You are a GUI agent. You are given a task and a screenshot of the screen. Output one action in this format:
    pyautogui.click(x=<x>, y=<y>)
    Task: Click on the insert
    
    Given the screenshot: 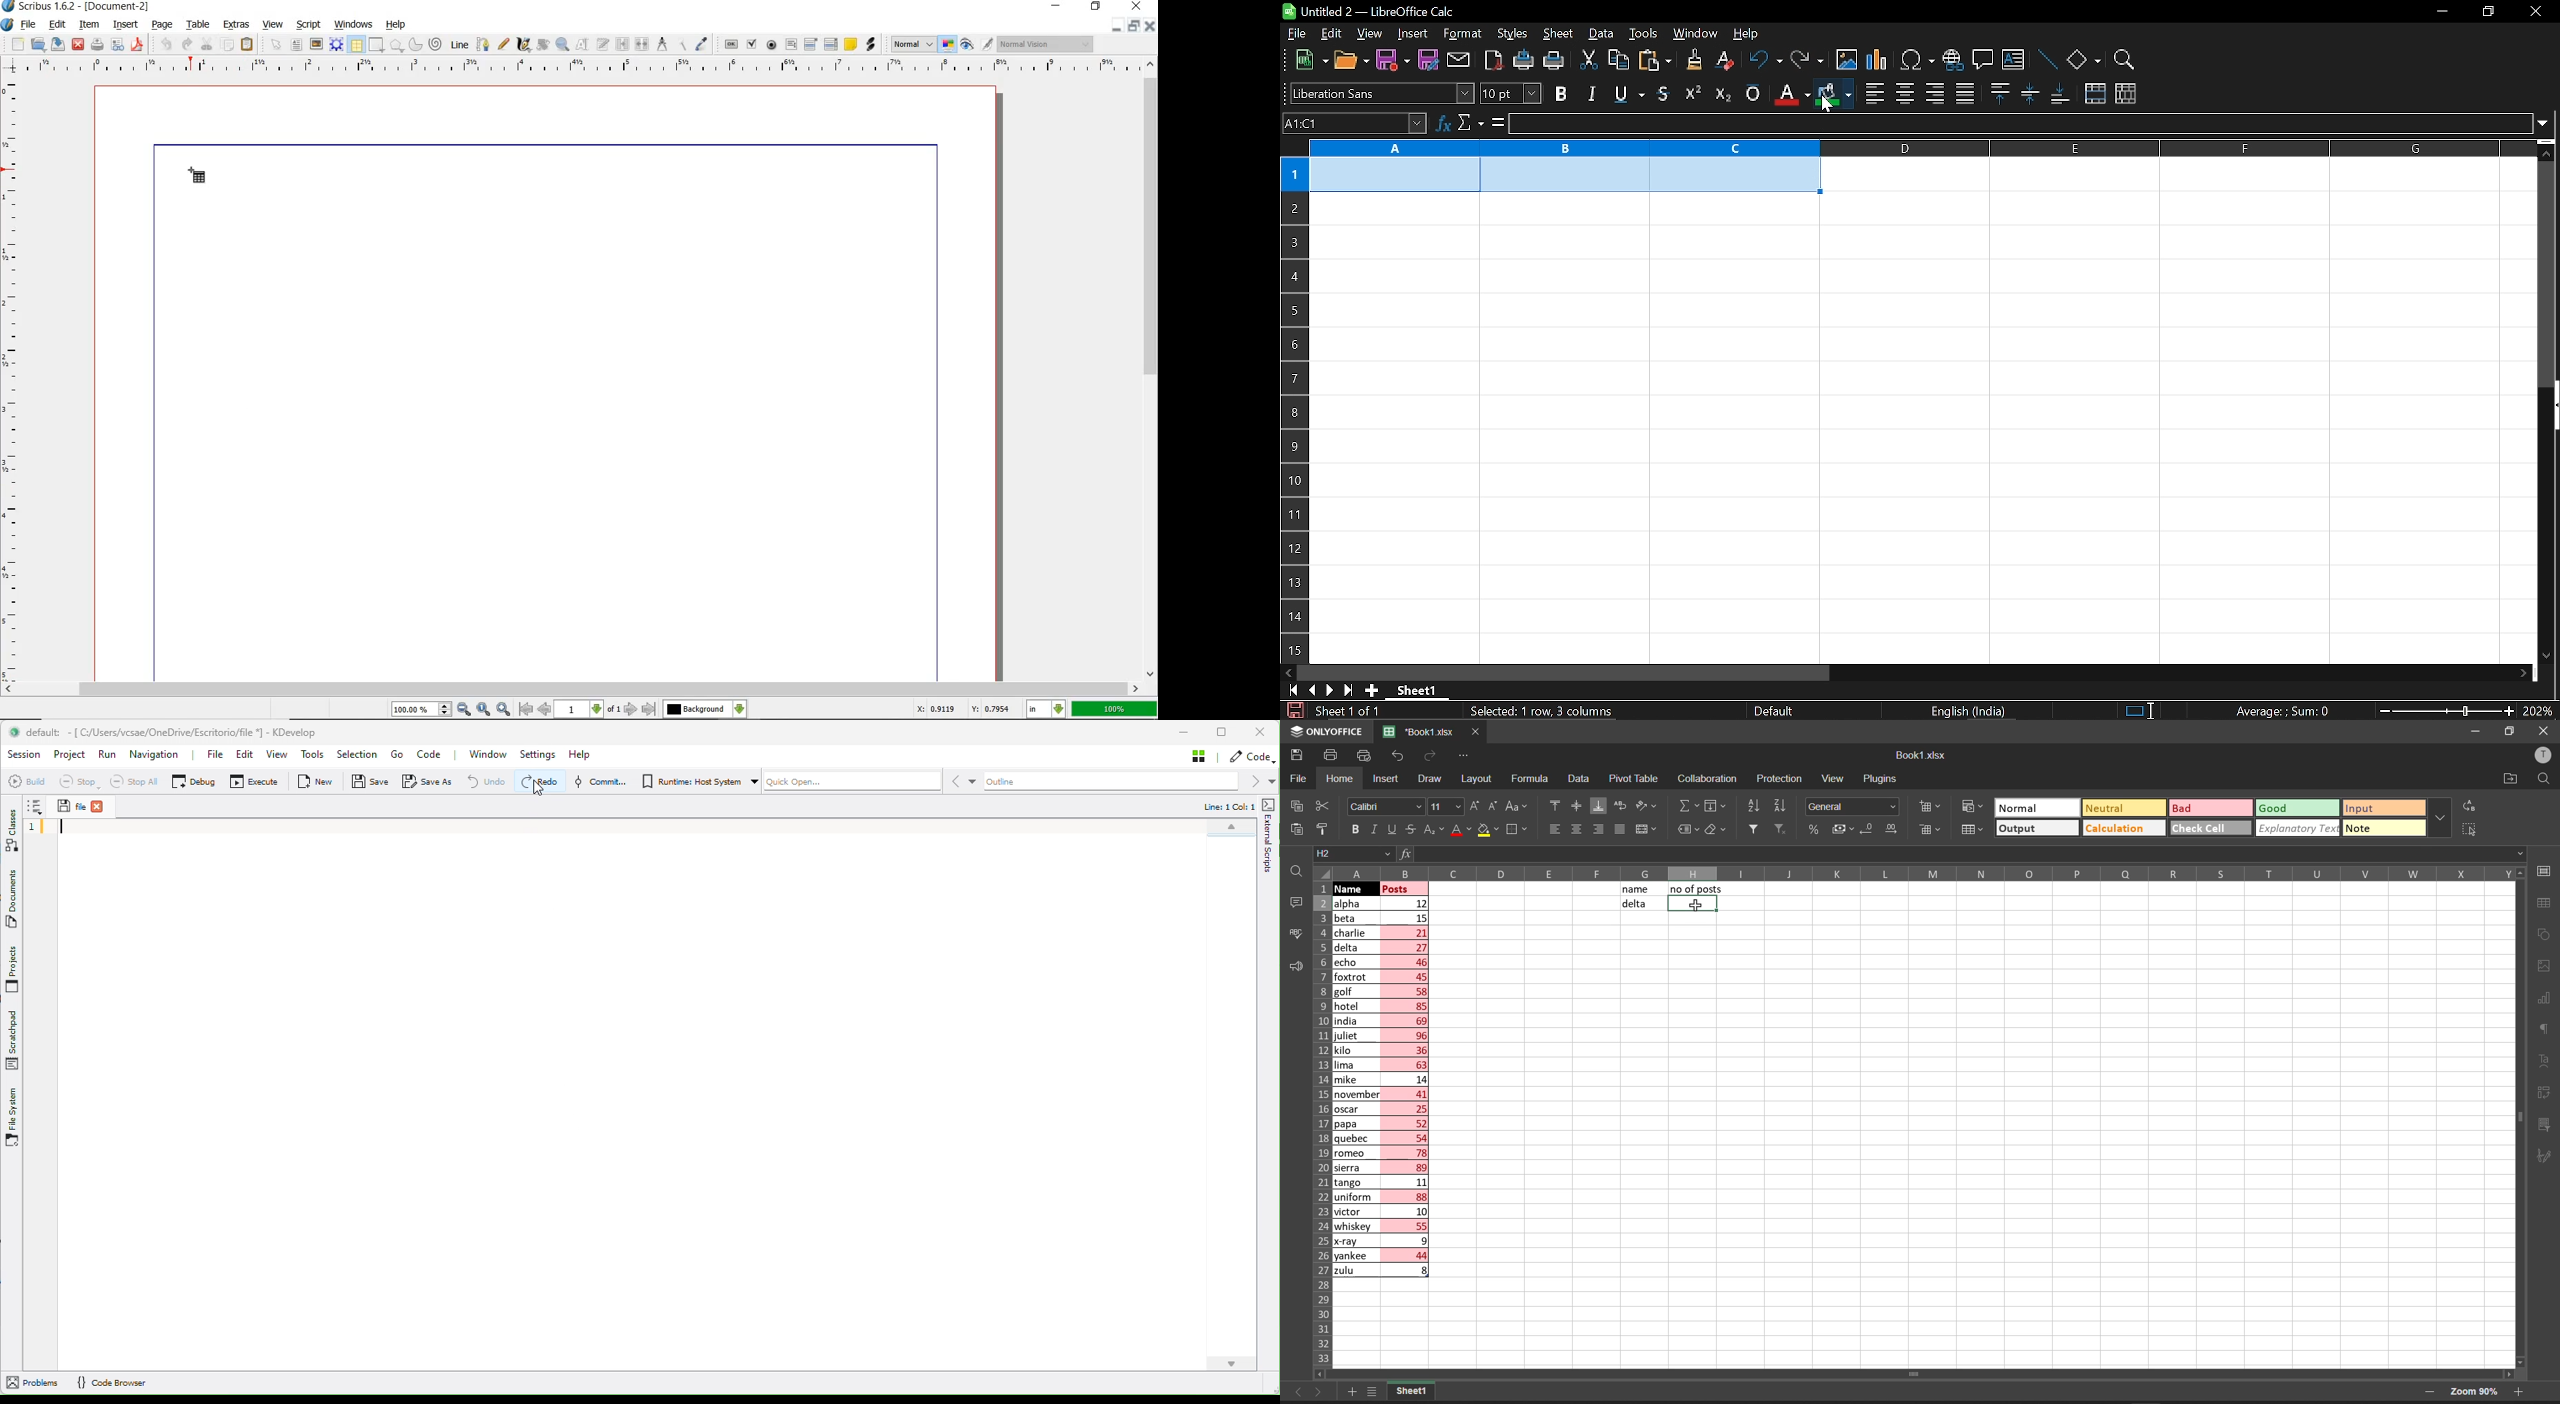 What is the action you would take?
    pyautogui.click(x=1385, y=779)
    